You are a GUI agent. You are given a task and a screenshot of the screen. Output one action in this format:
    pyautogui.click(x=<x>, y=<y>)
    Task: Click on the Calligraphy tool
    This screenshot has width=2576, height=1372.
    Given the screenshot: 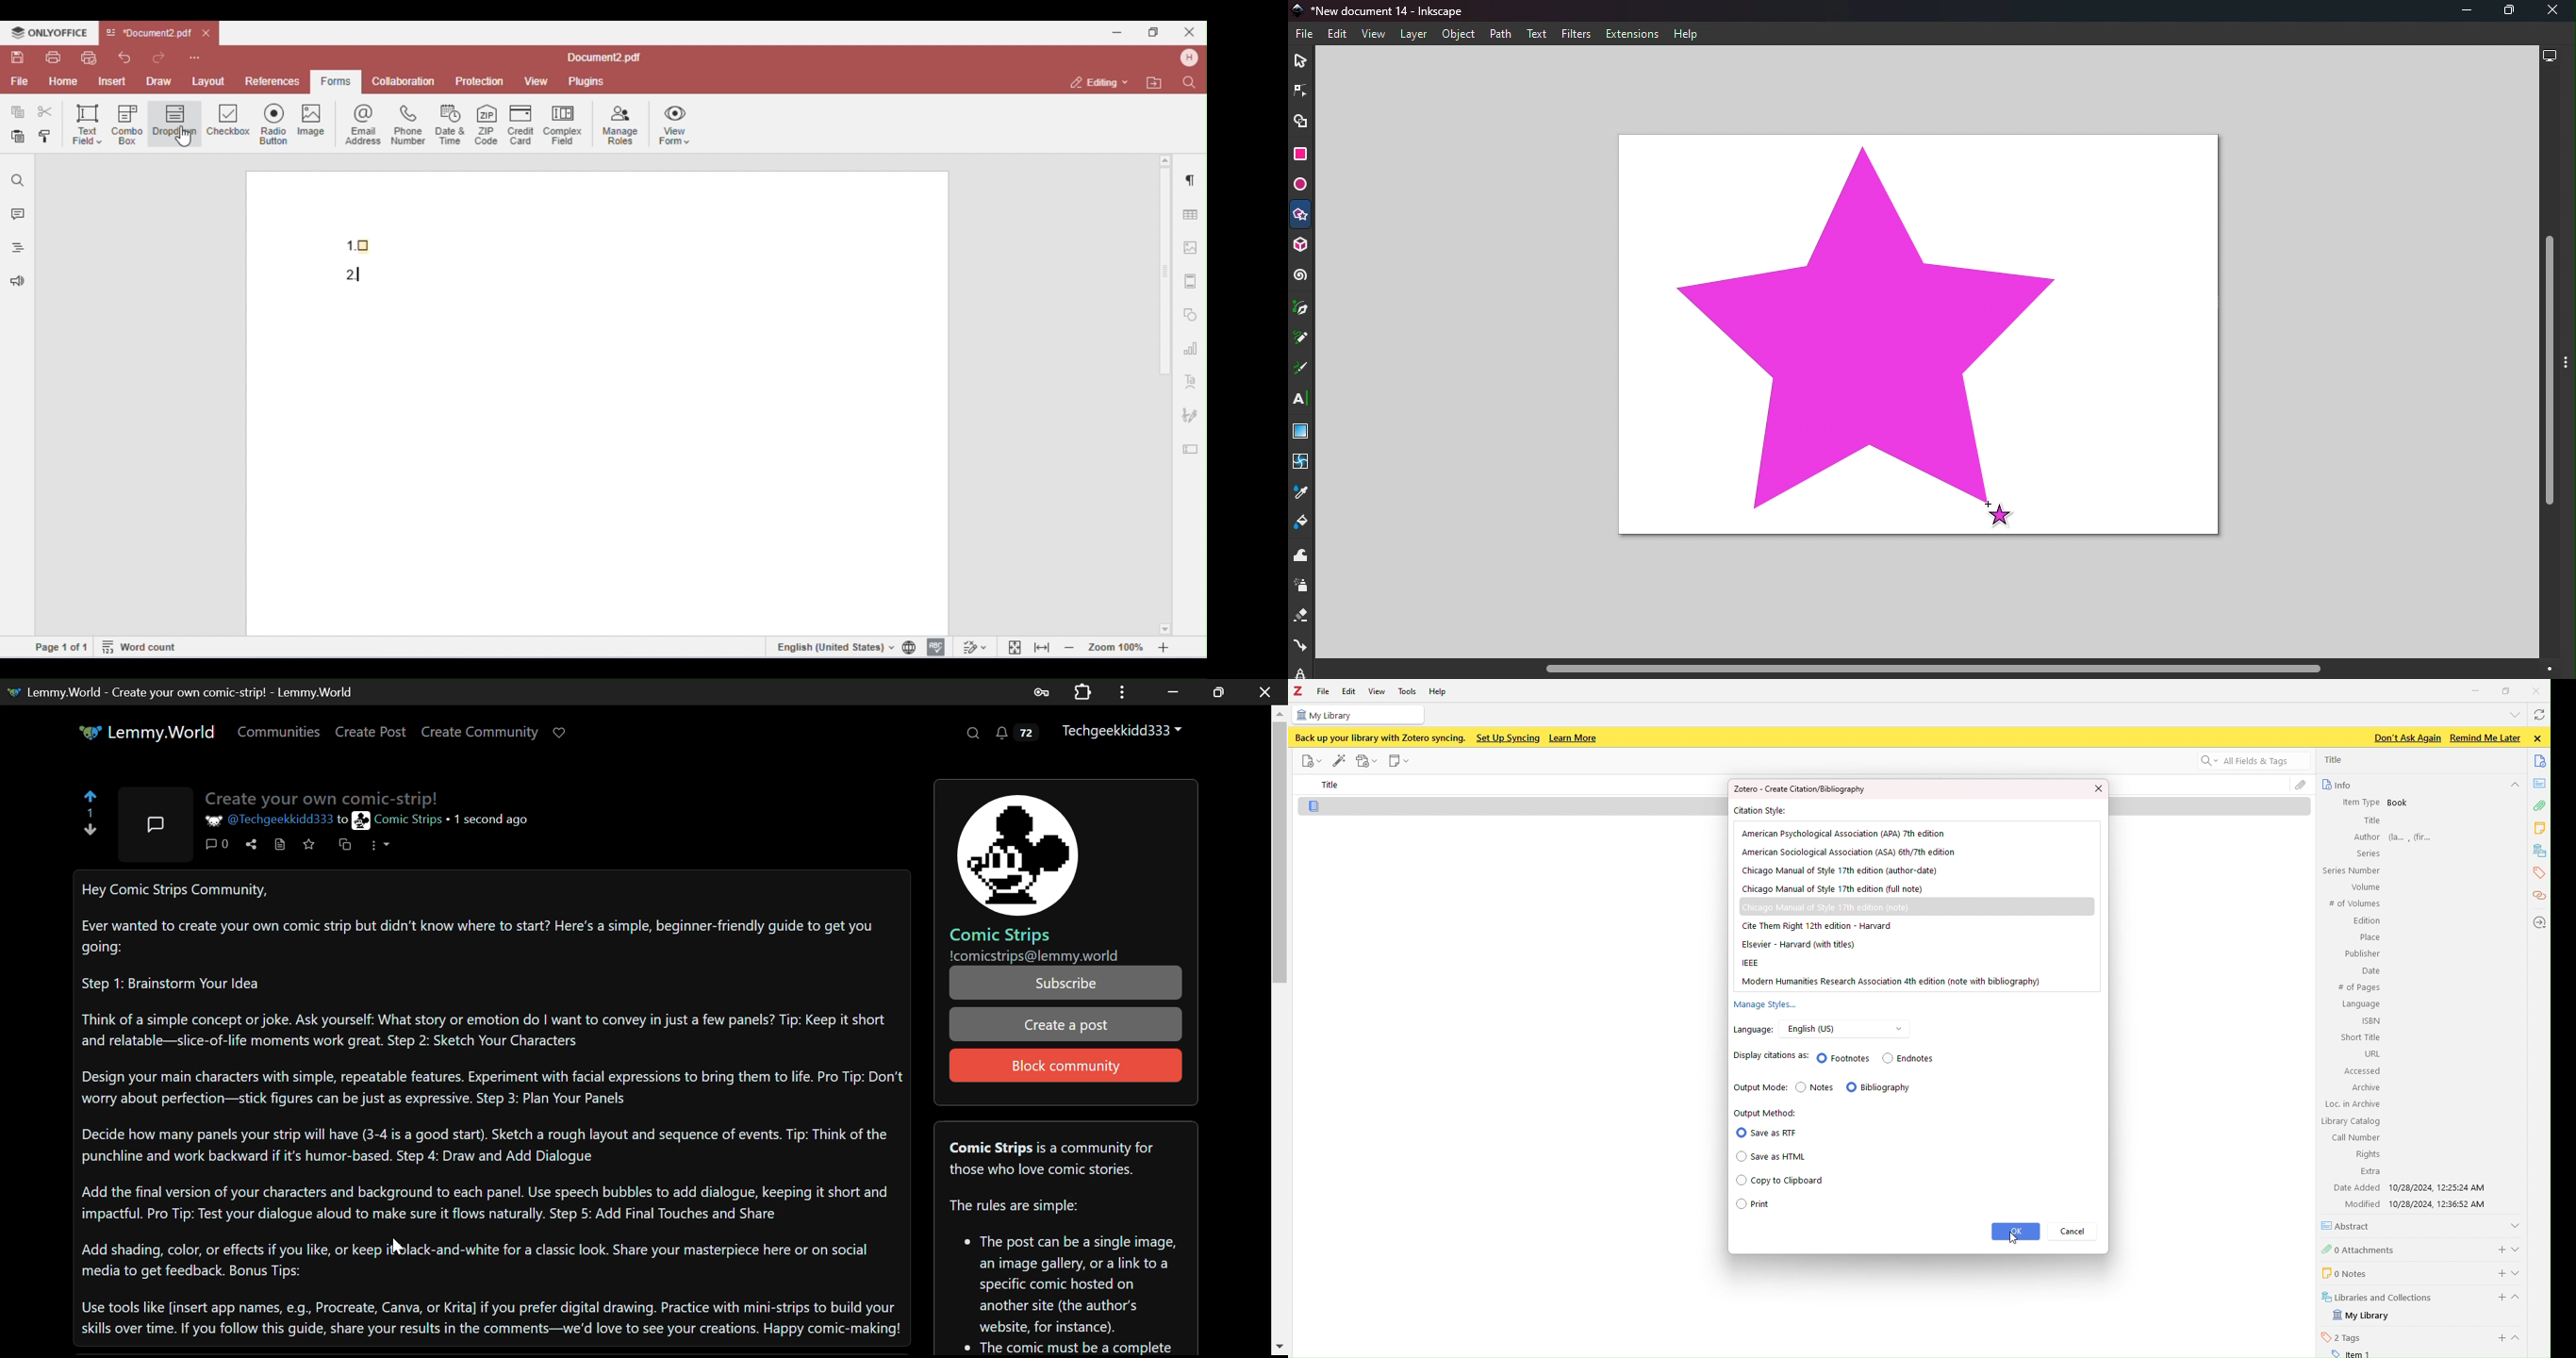 What is the action you would take?
    pyautogui.click(x=1301, y=370)
    